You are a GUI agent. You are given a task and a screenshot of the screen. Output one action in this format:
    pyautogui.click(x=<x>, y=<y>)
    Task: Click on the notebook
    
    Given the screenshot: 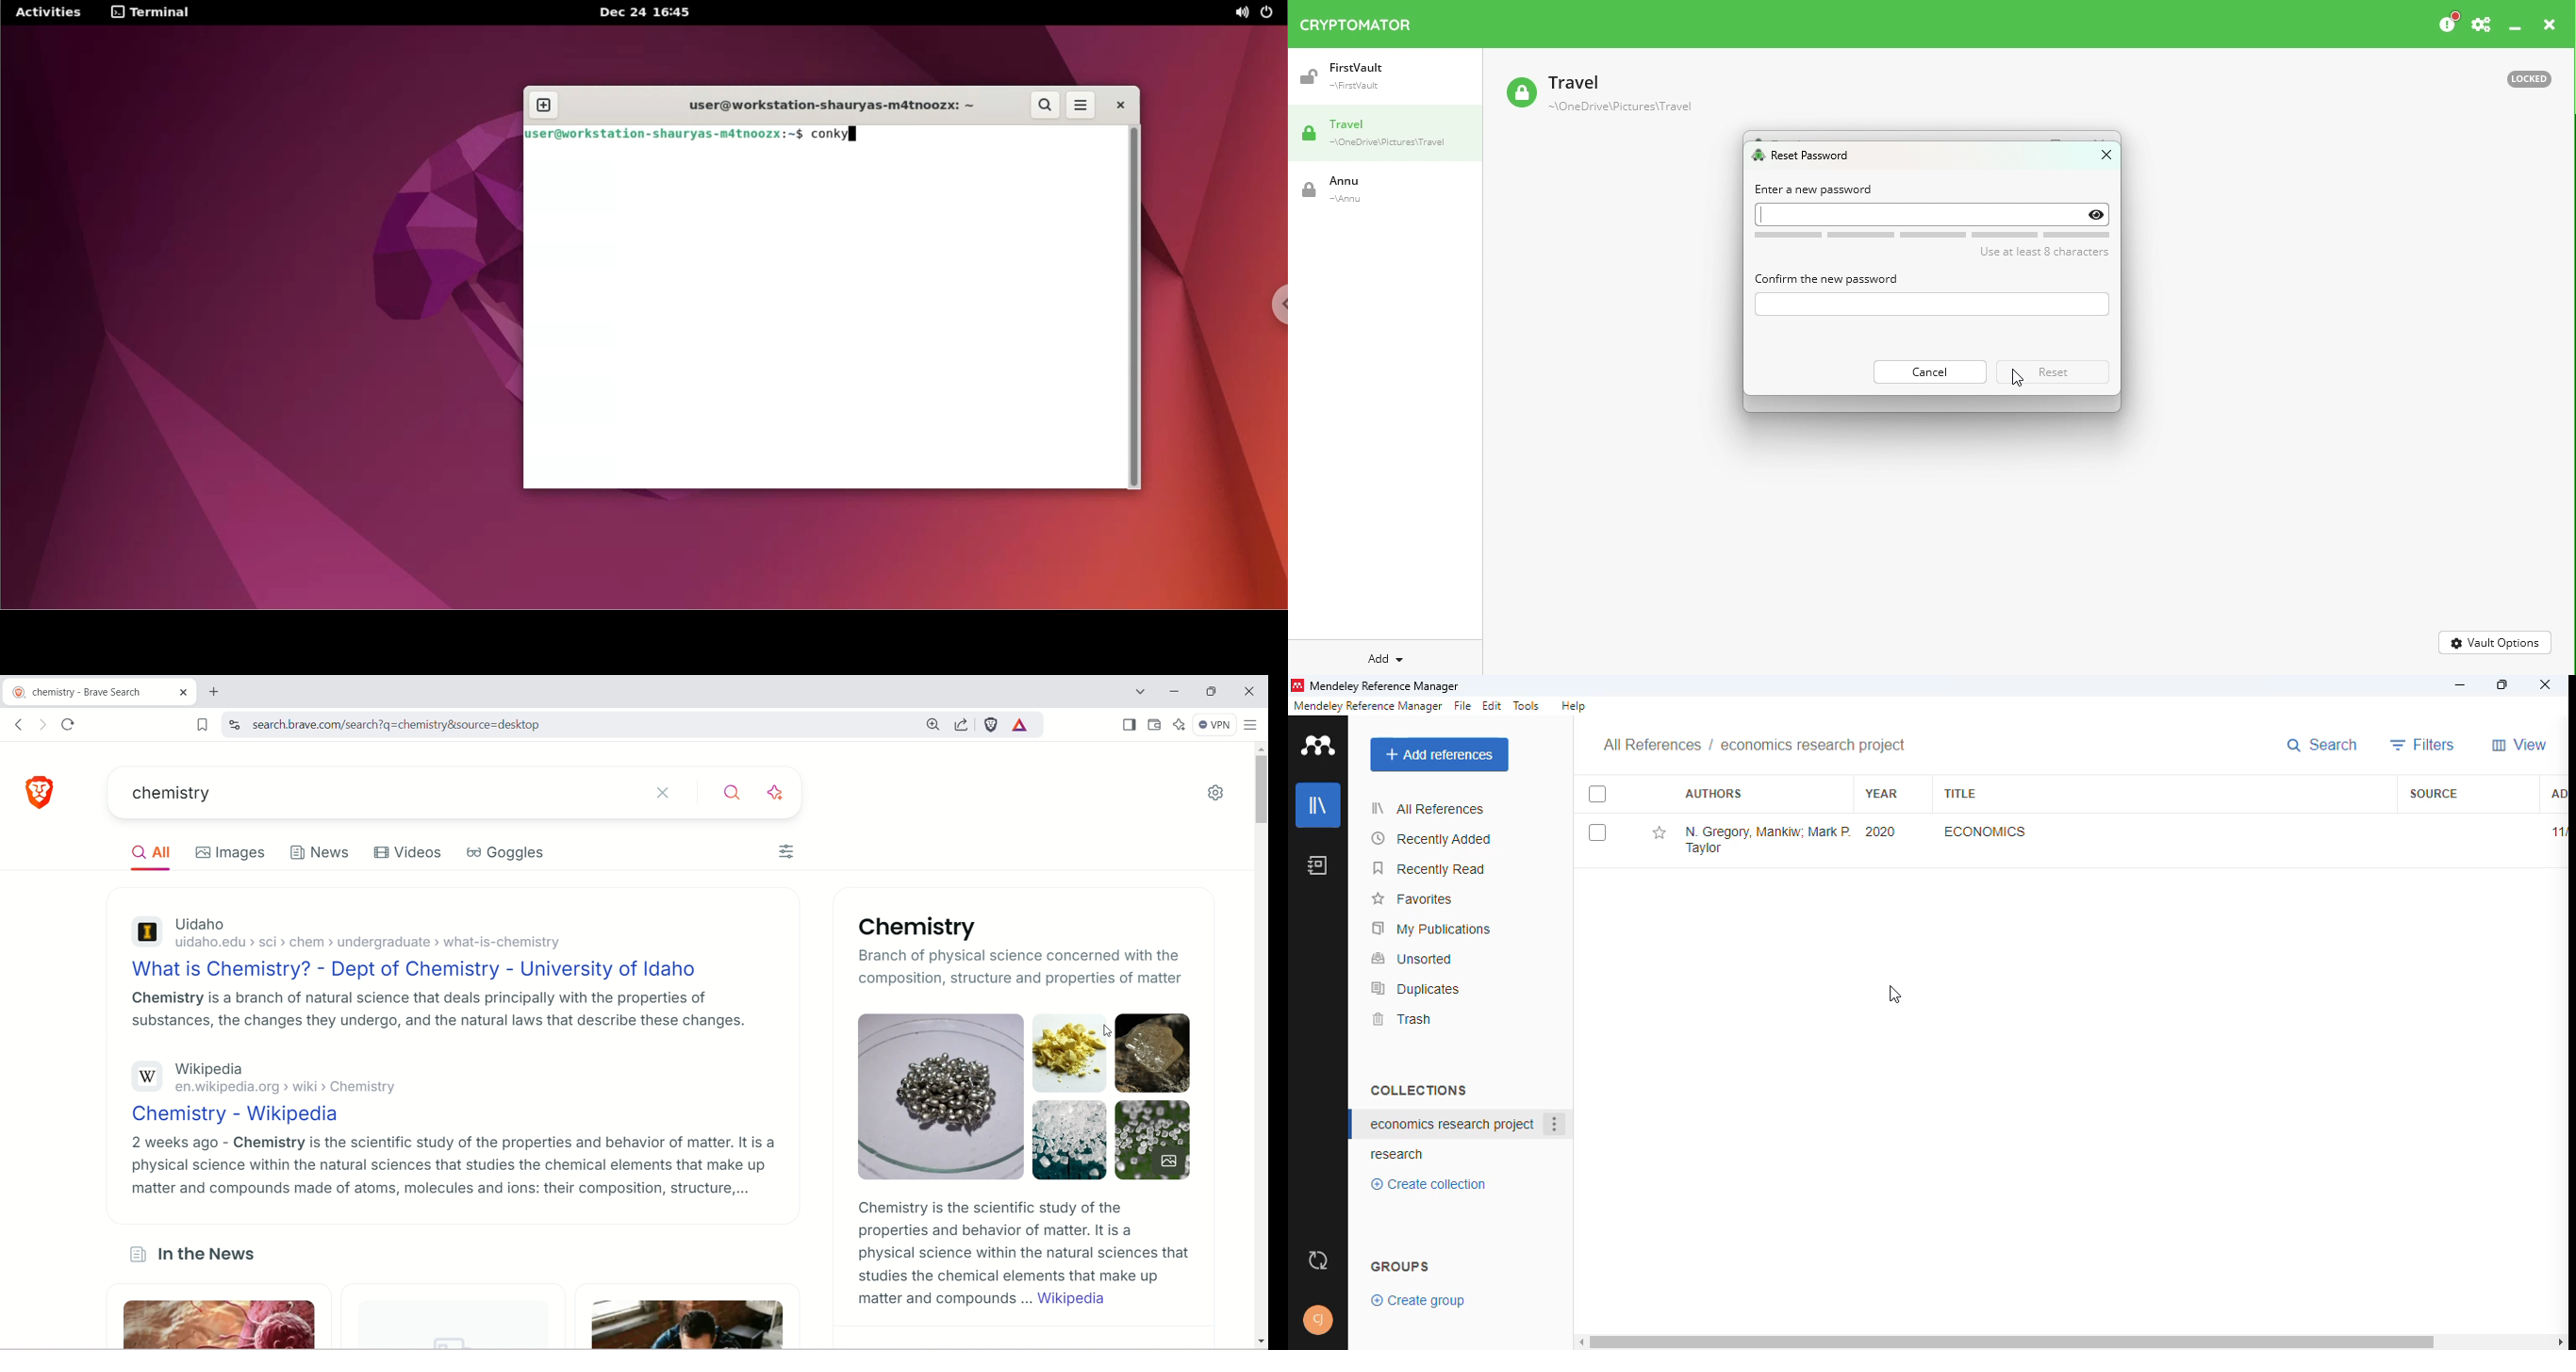 What is the action you would take?
    pyautogui.click(x=1318, y=864)
    